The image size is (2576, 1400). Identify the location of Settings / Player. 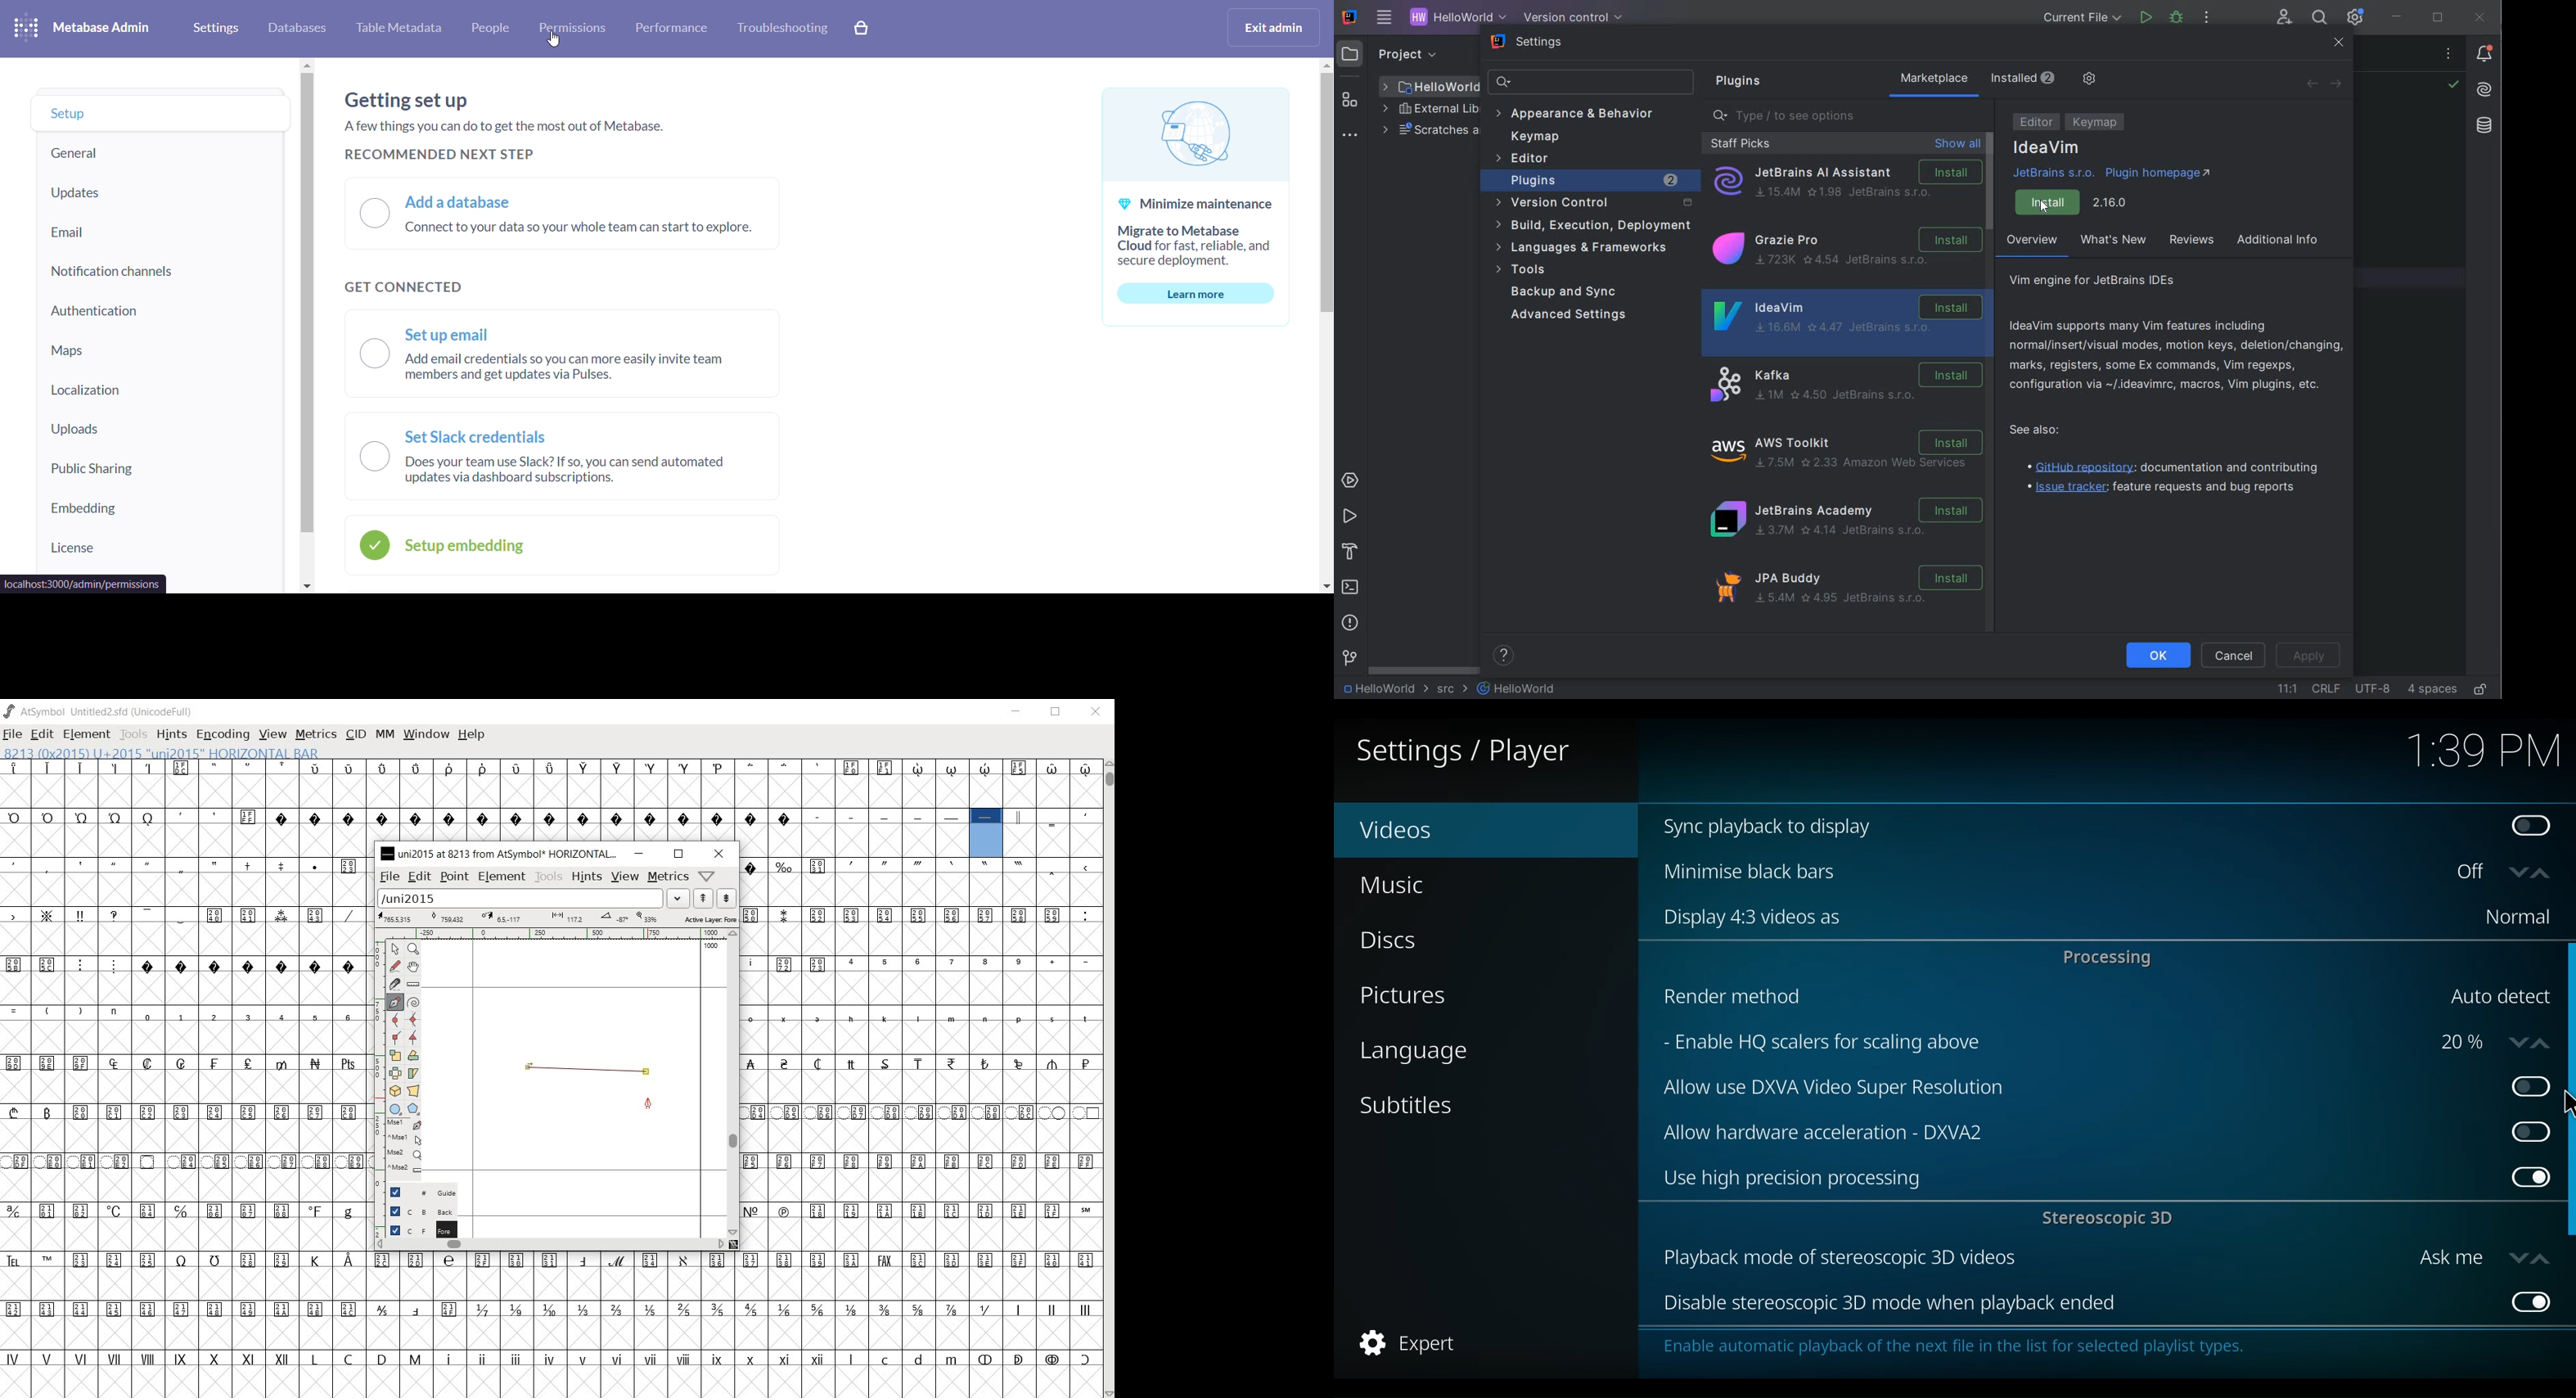
(1472, 751).